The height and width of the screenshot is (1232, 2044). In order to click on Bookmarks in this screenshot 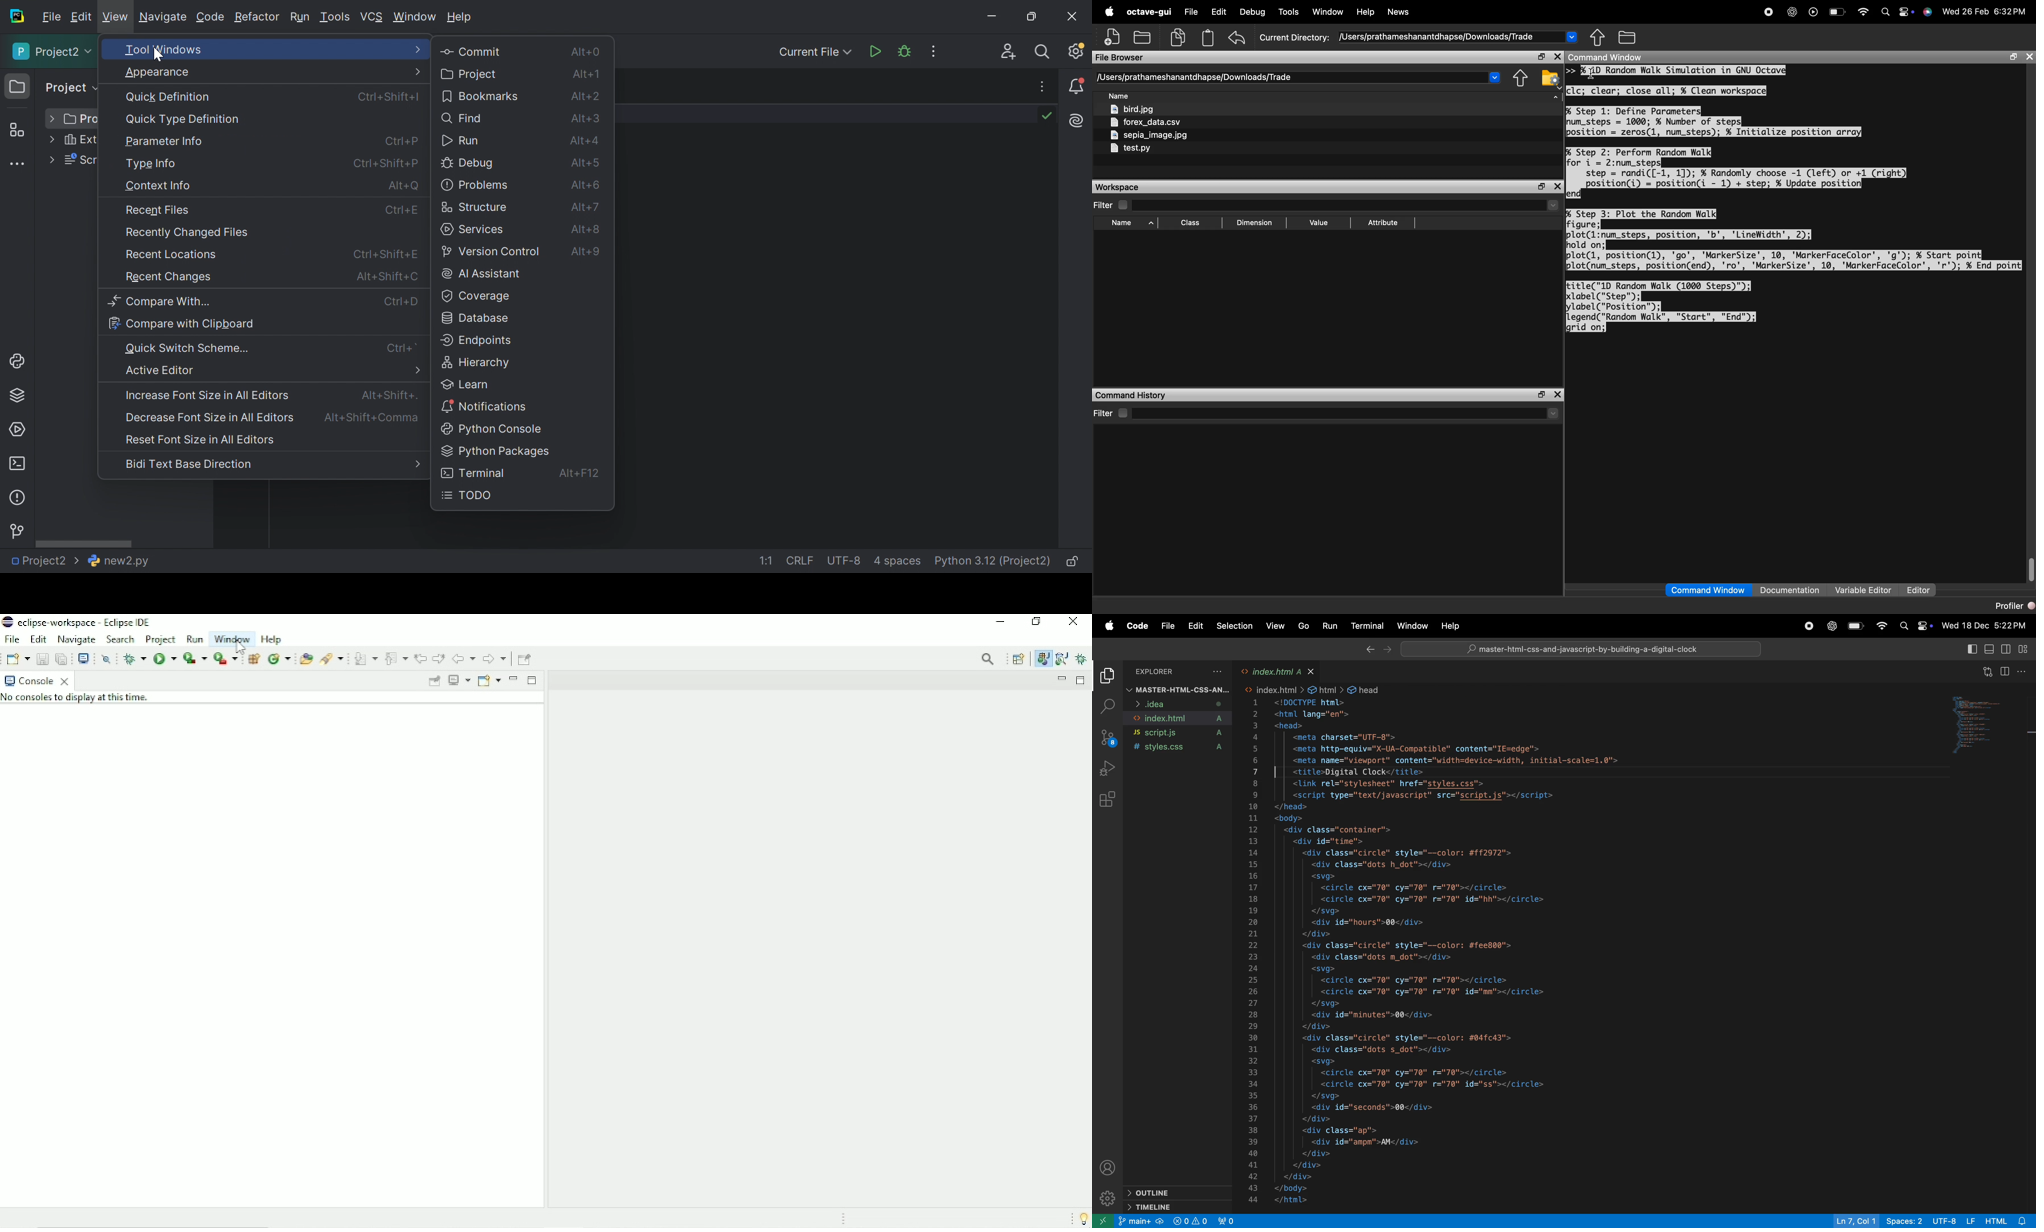, I will do `click(480, 97)`.